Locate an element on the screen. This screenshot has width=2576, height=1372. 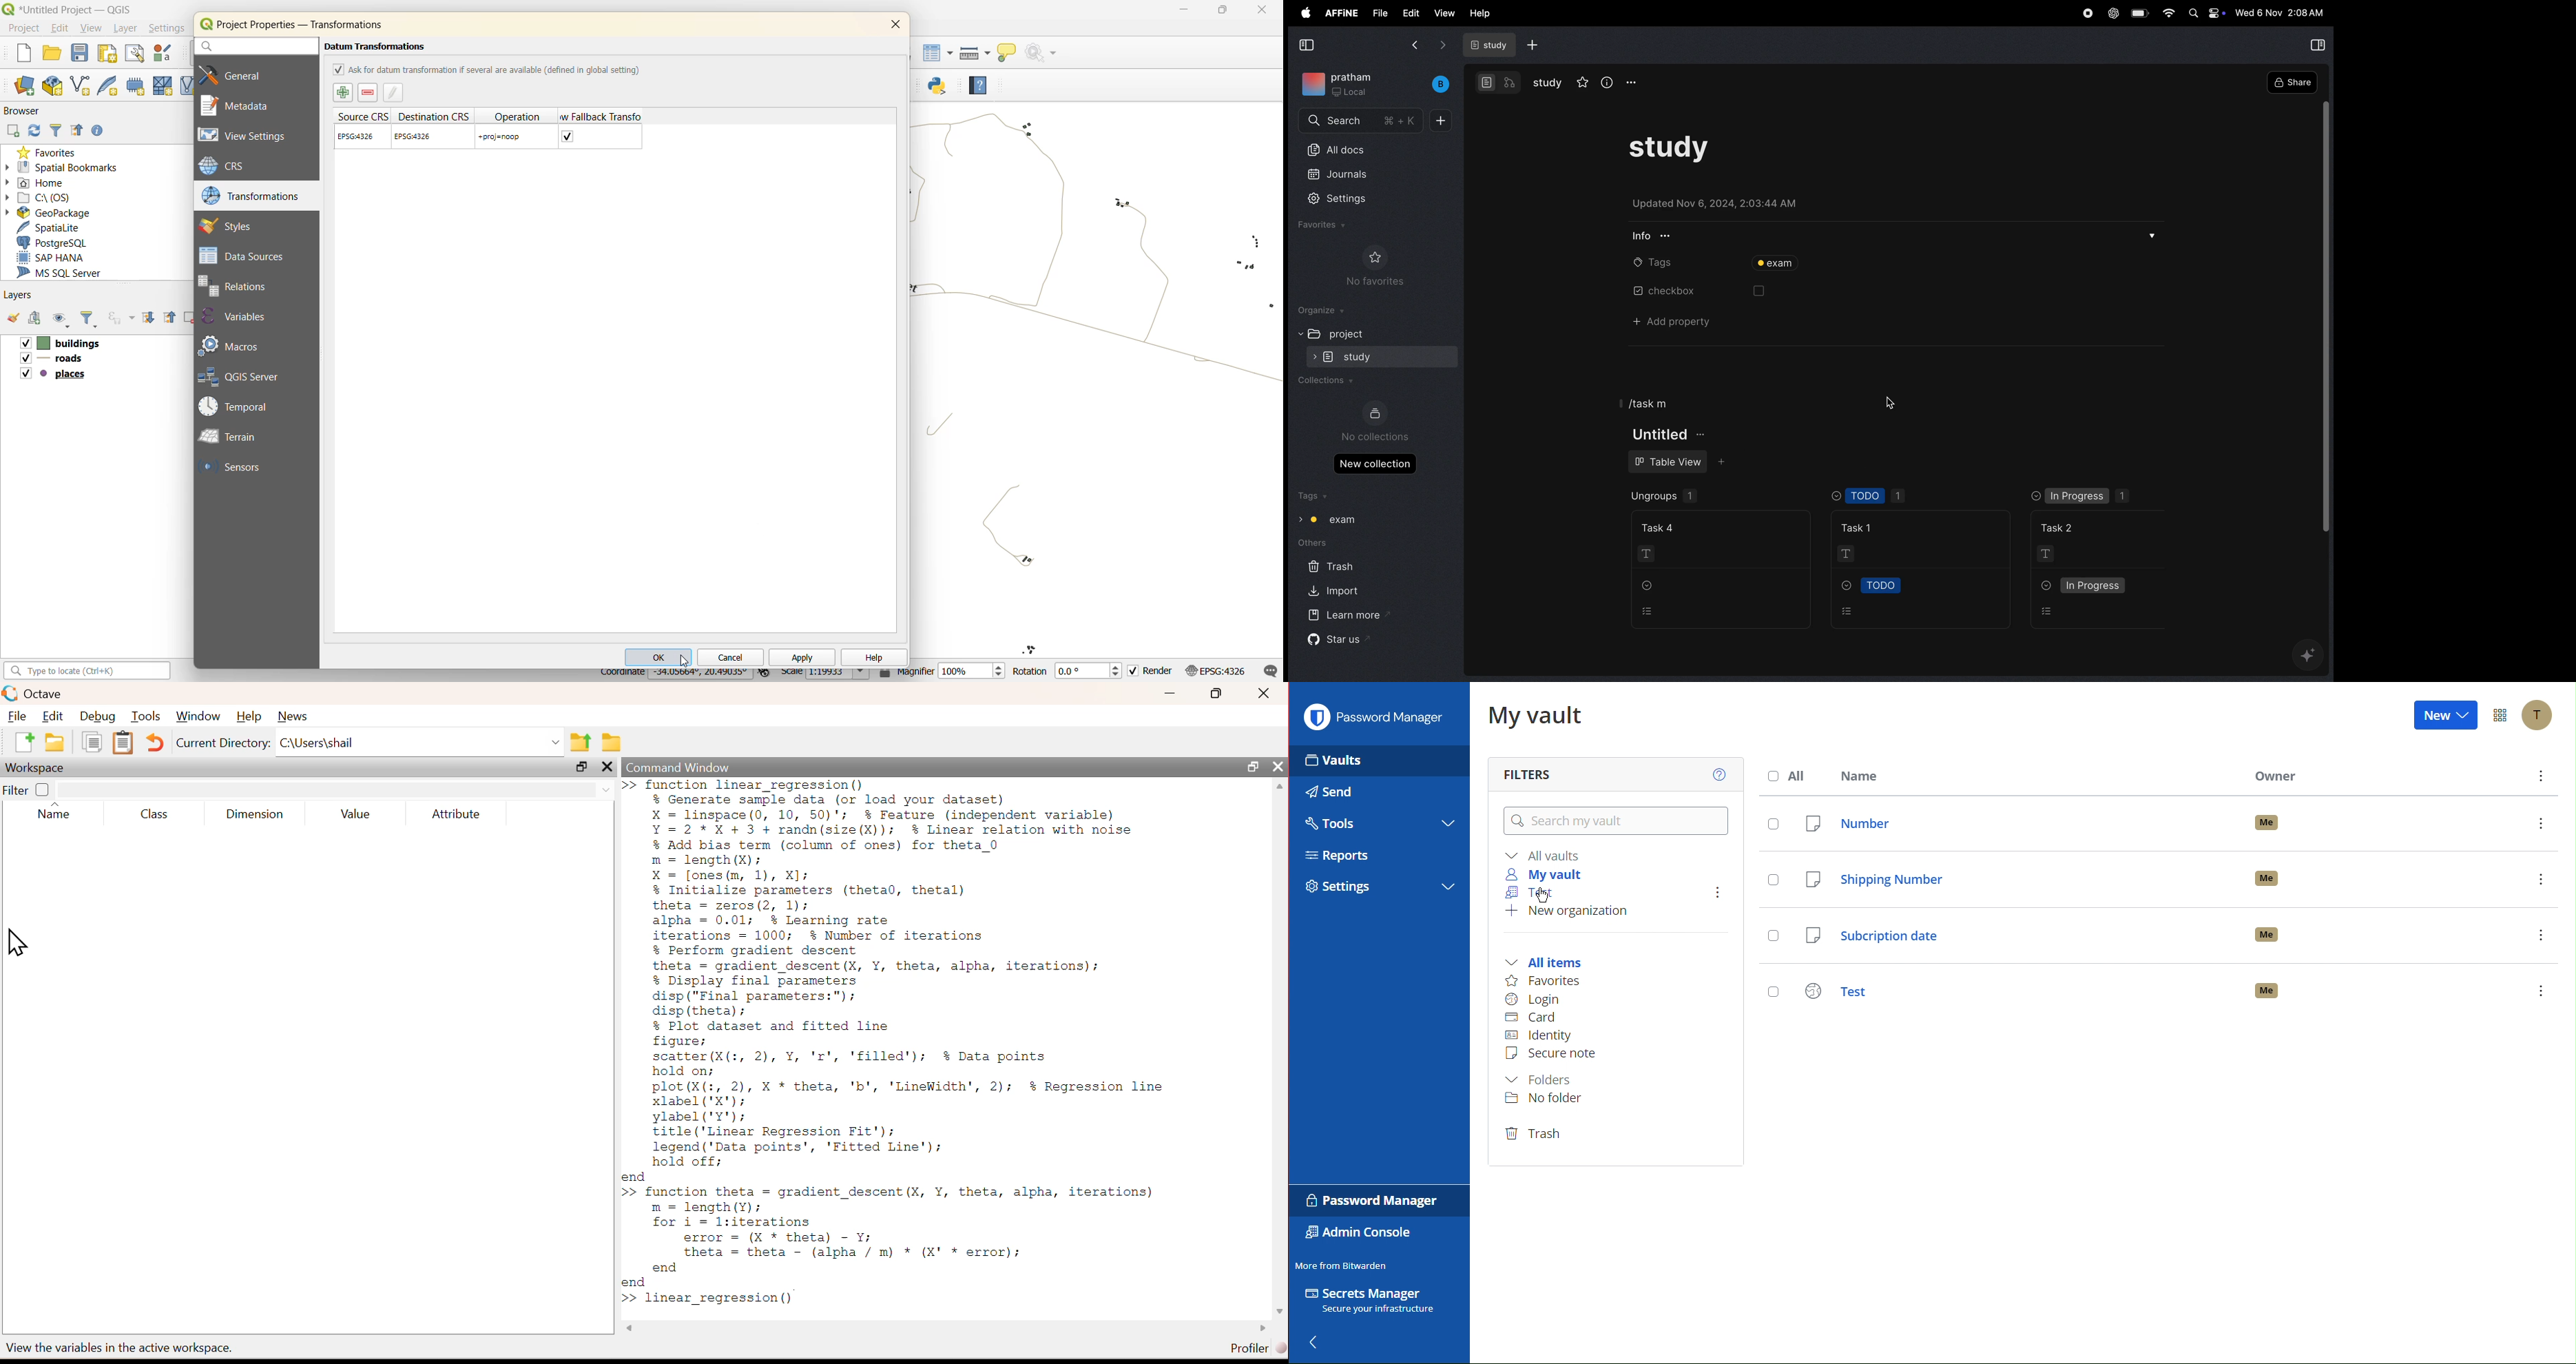
task 2 is located at coordinates (2062, 530).